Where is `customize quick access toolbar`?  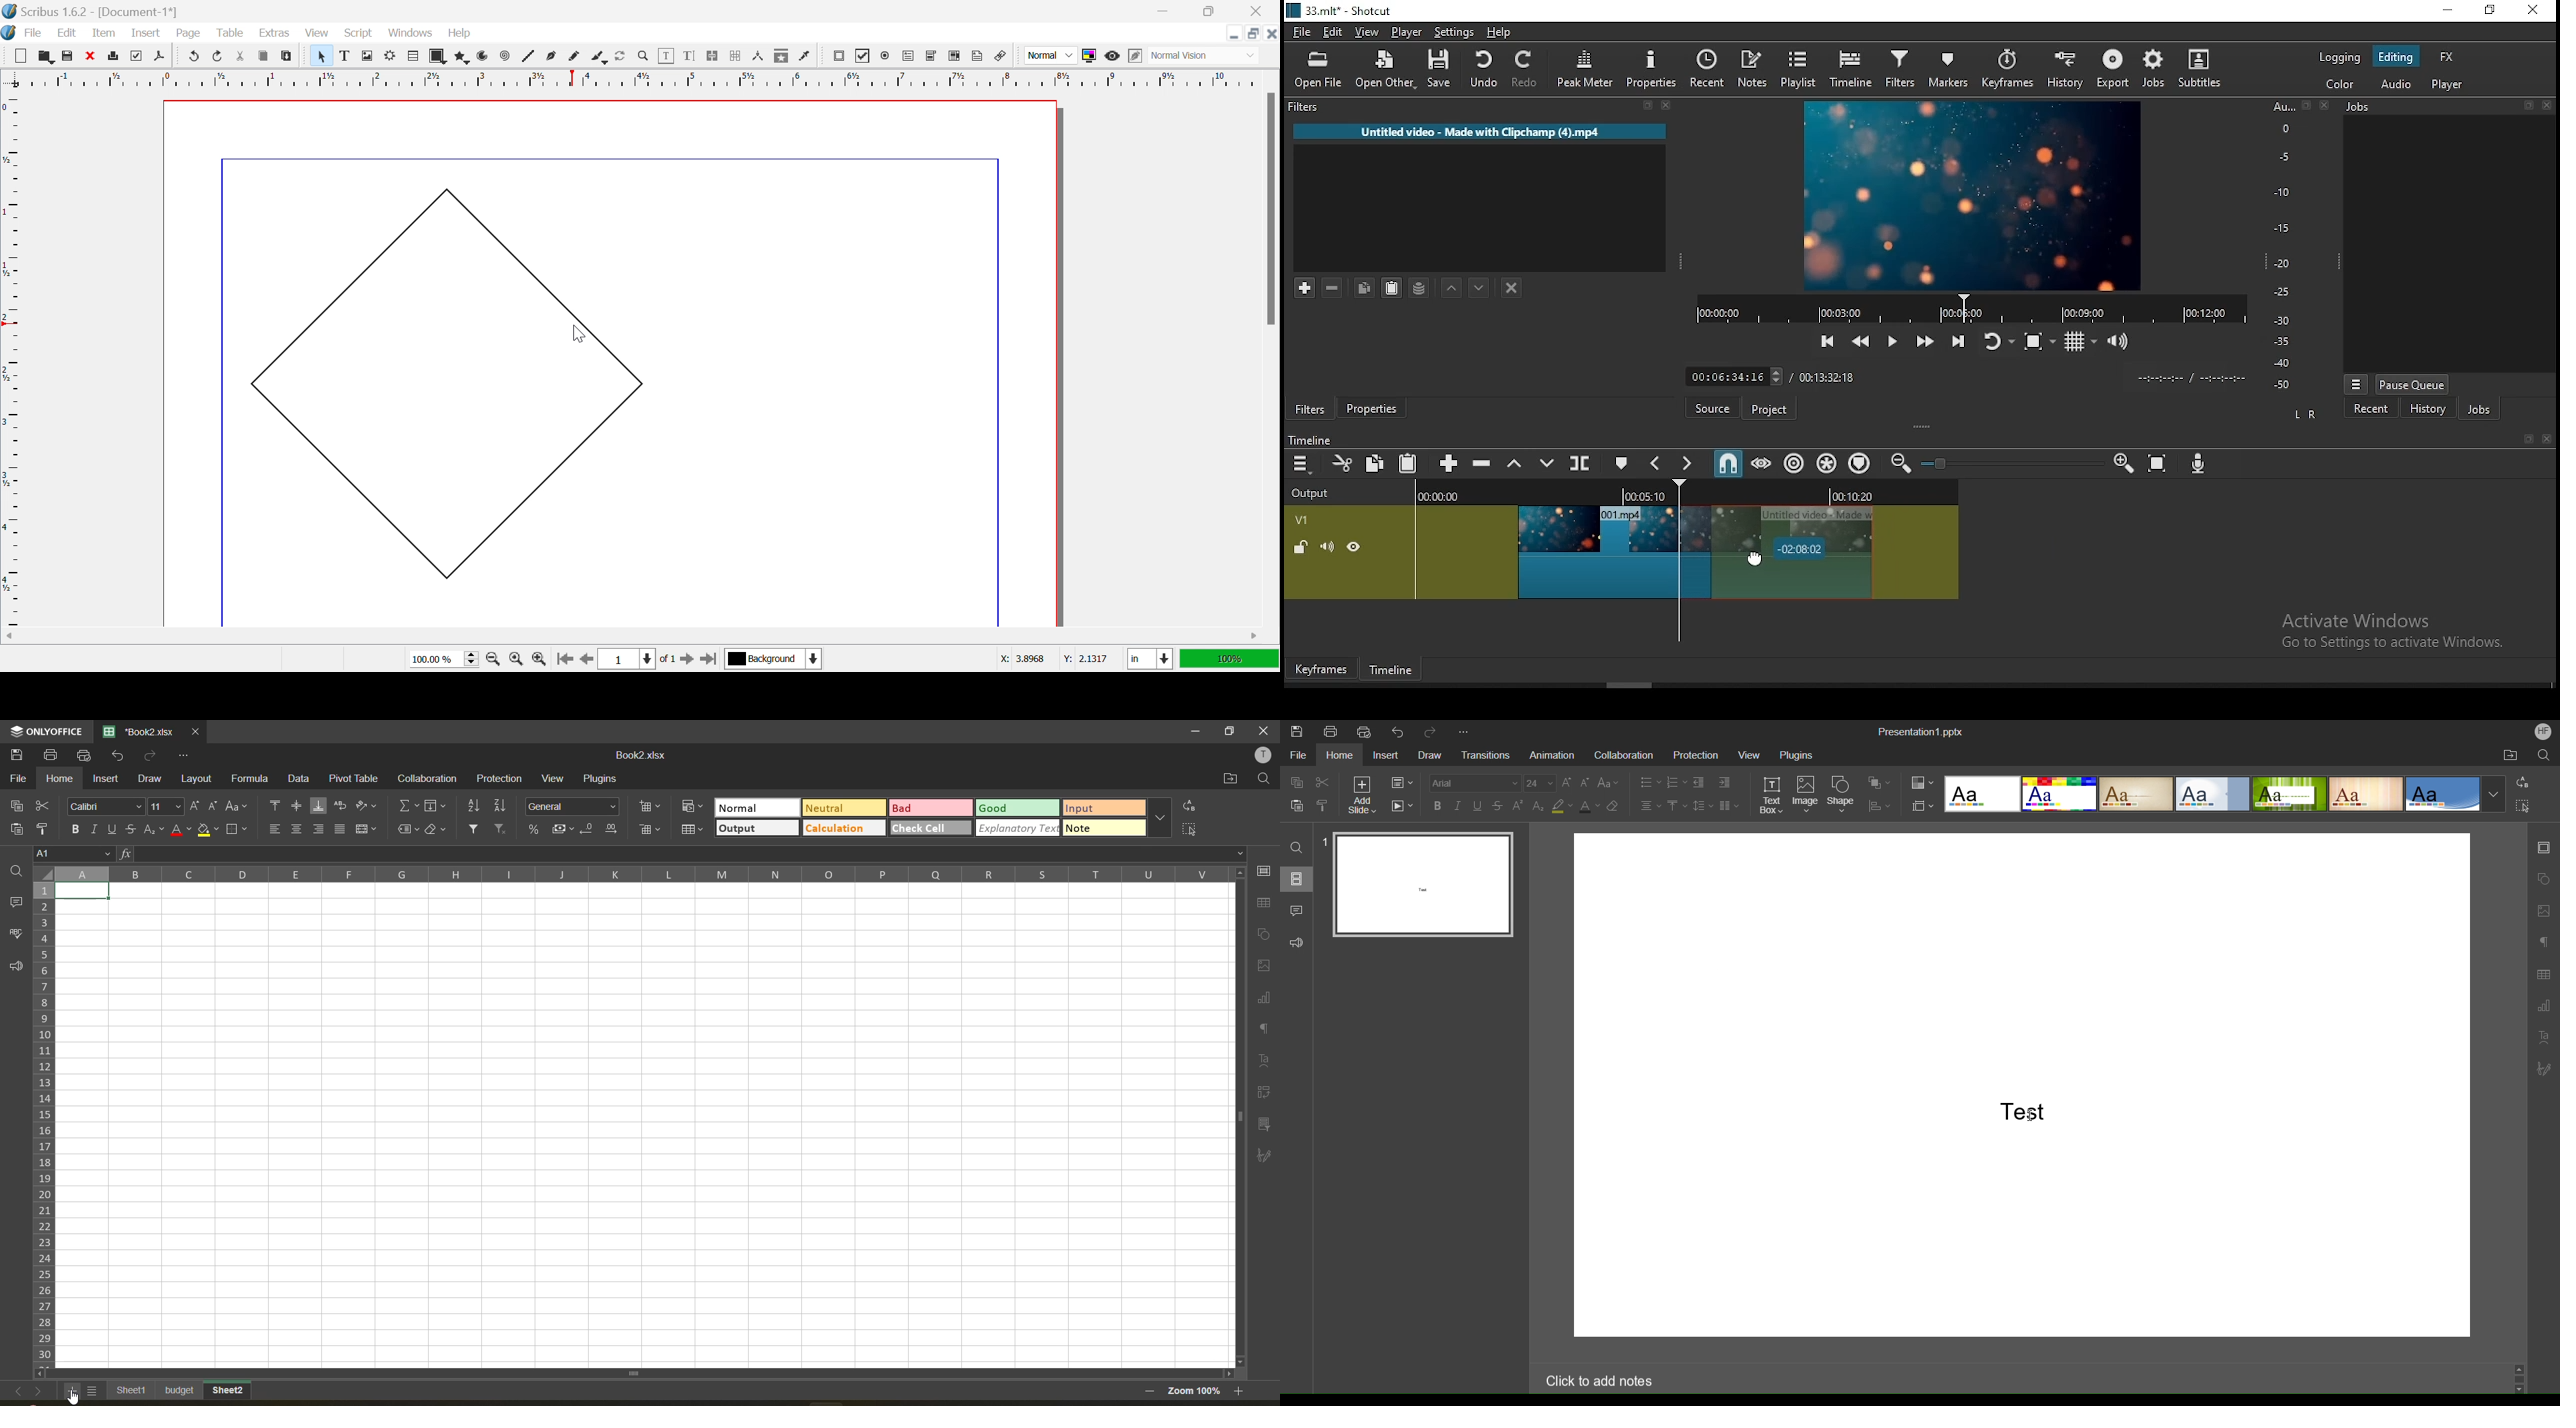 customize quick access toolbar is located at coordinates (184, 757).